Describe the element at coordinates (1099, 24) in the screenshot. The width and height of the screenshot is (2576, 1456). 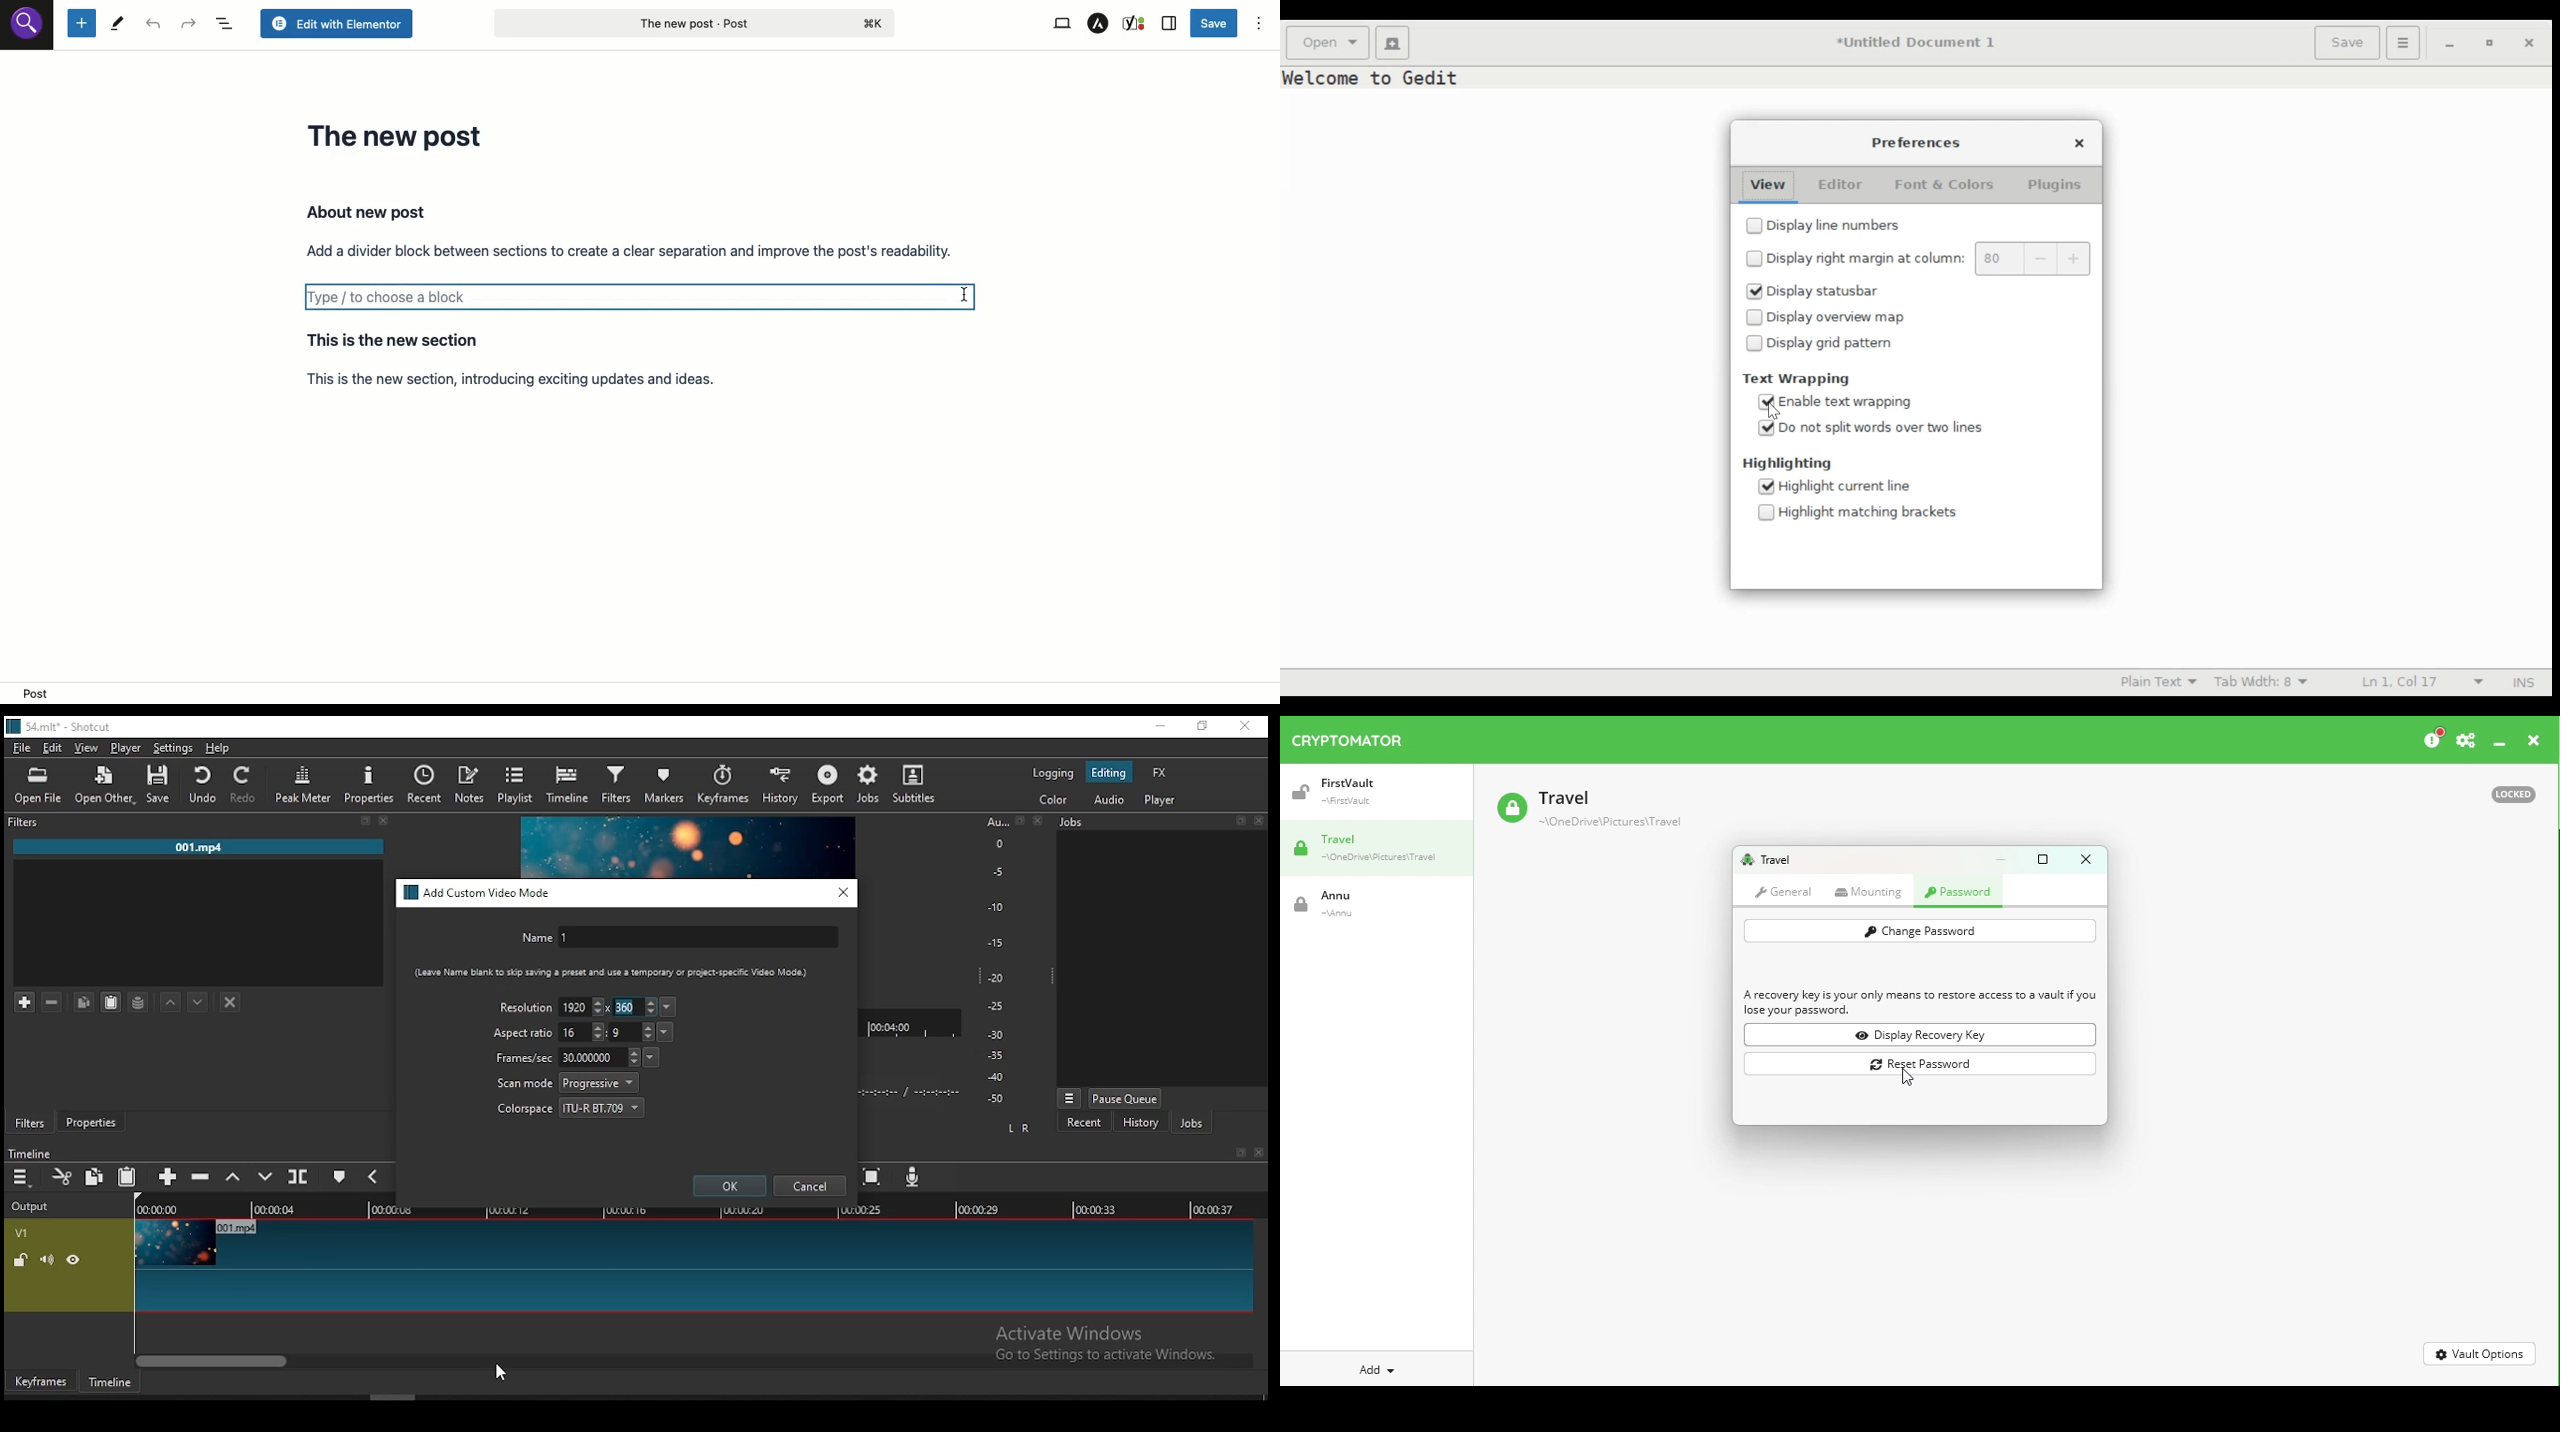
I see `Astar` at that location.